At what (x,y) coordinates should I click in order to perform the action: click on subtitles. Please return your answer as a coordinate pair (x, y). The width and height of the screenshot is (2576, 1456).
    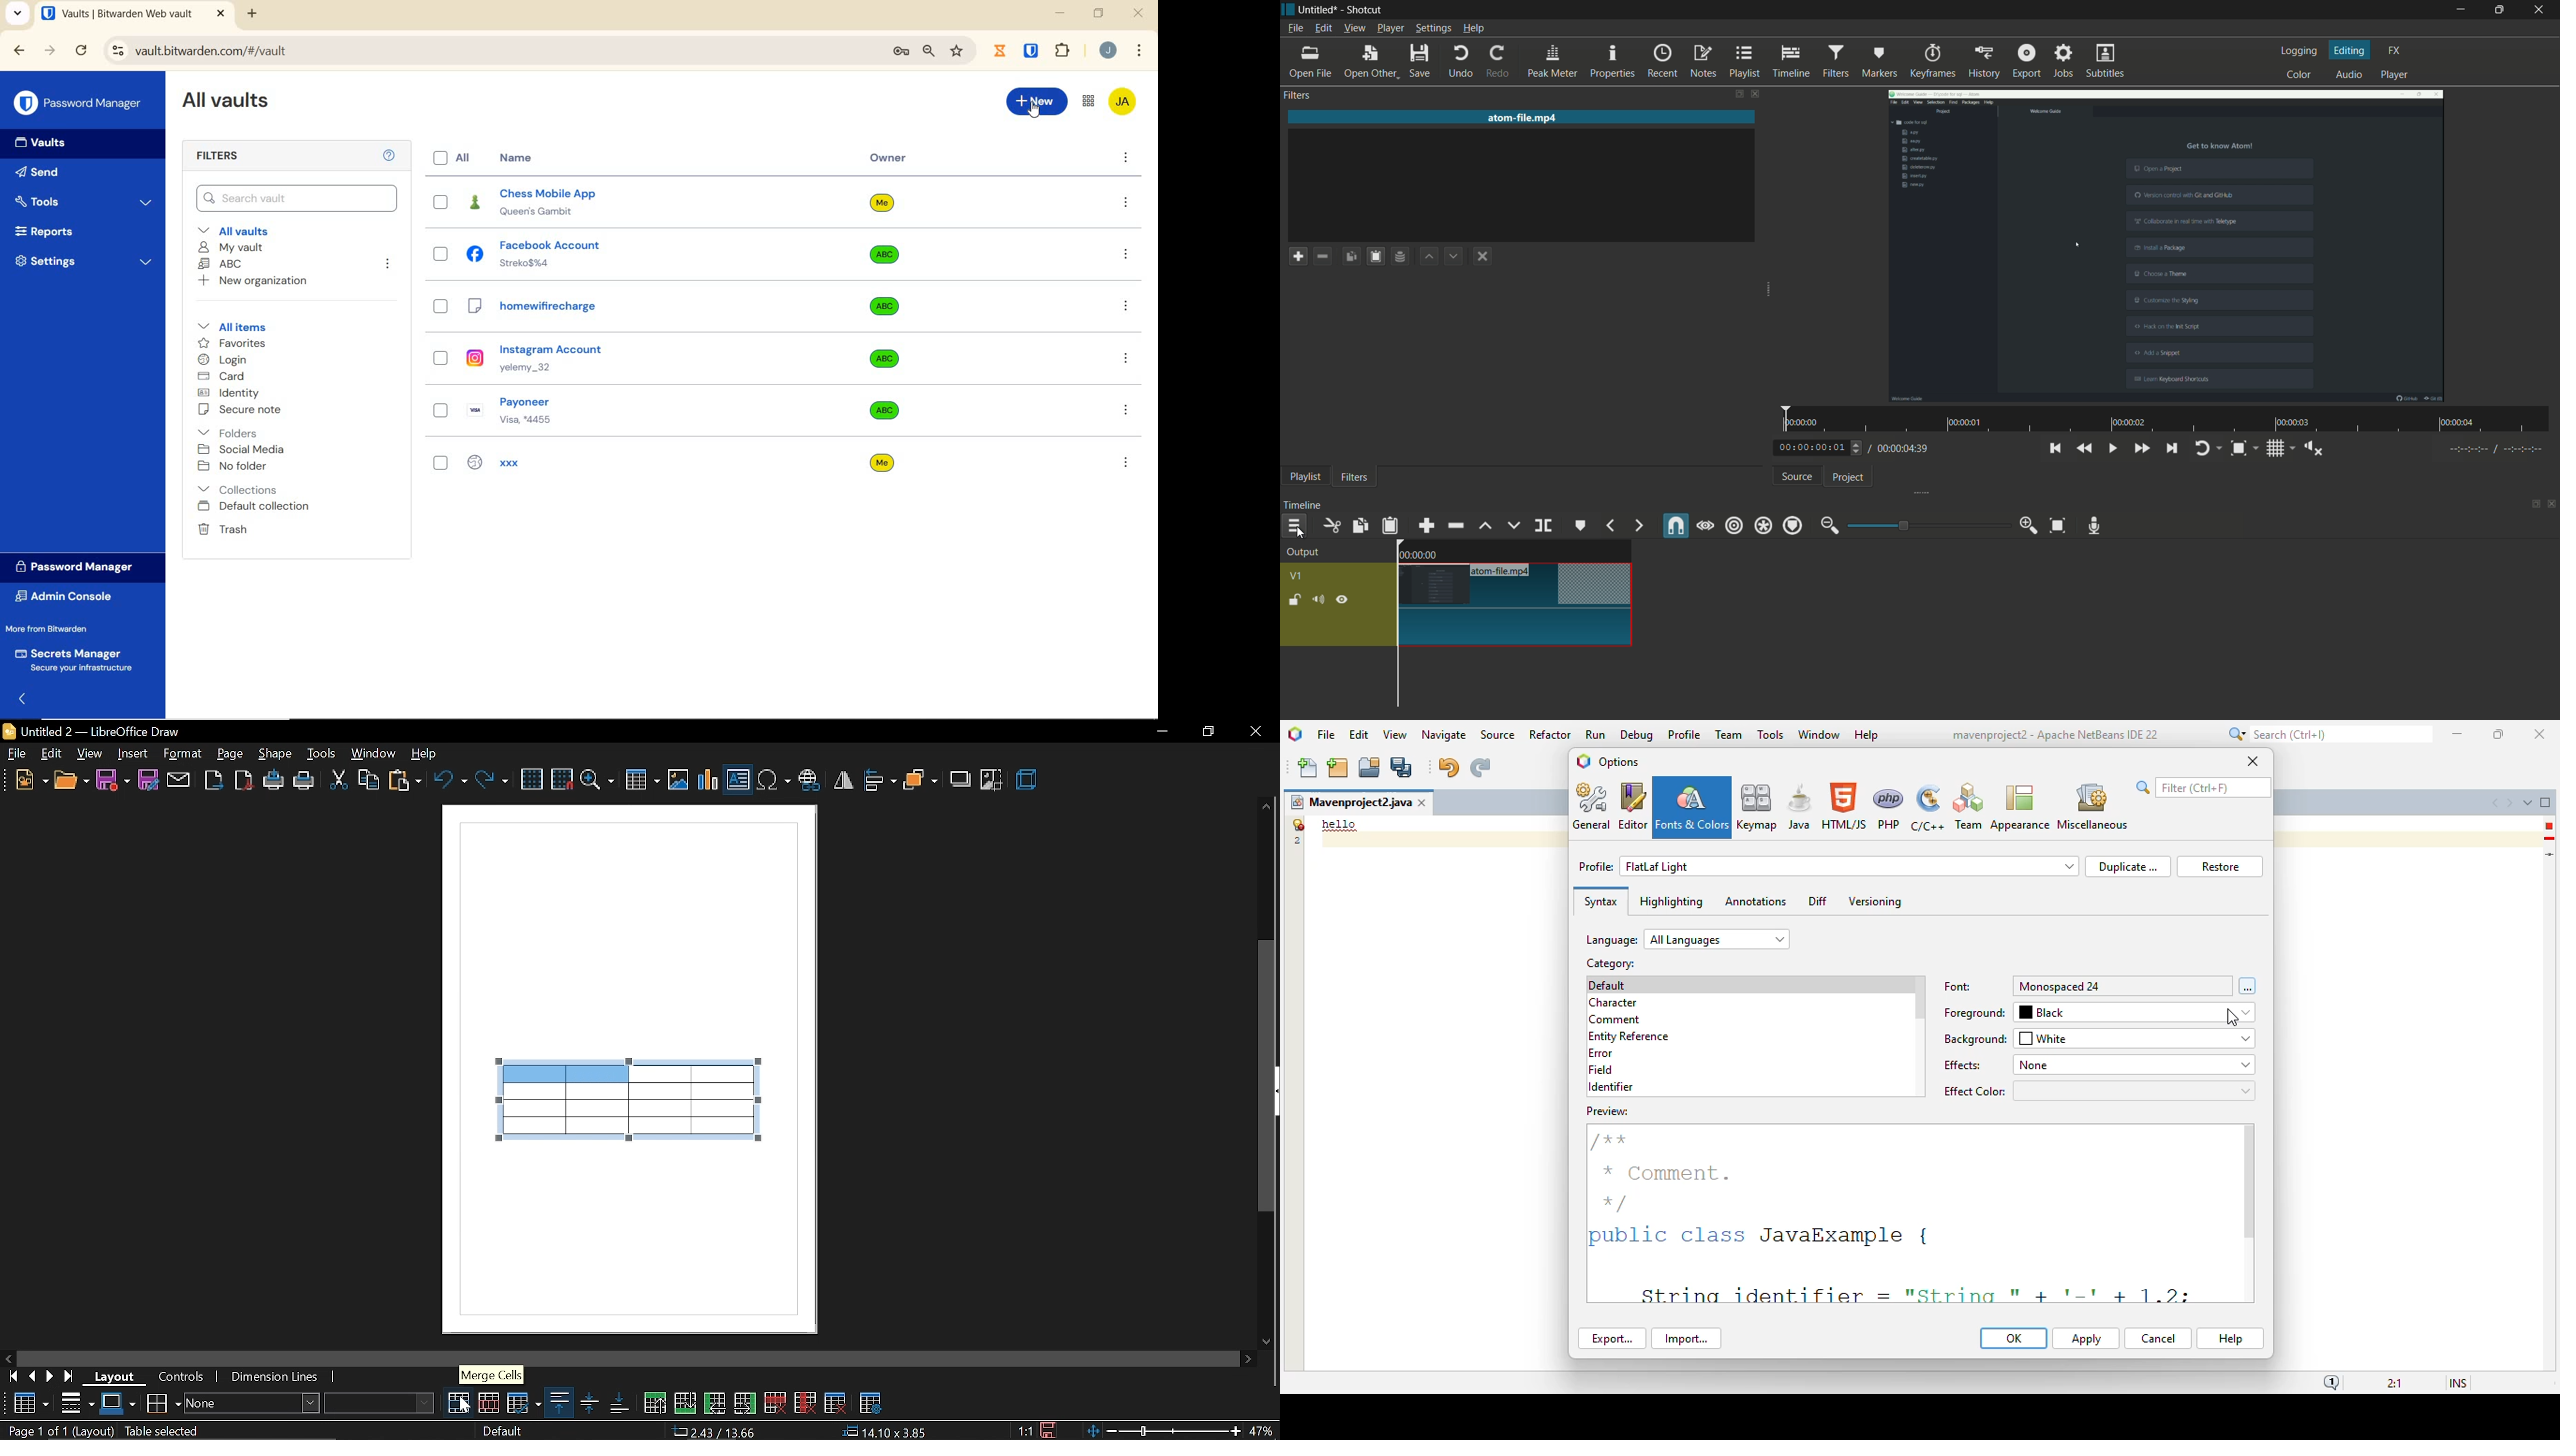
    Looking at the image, I should click on (2106, 61).